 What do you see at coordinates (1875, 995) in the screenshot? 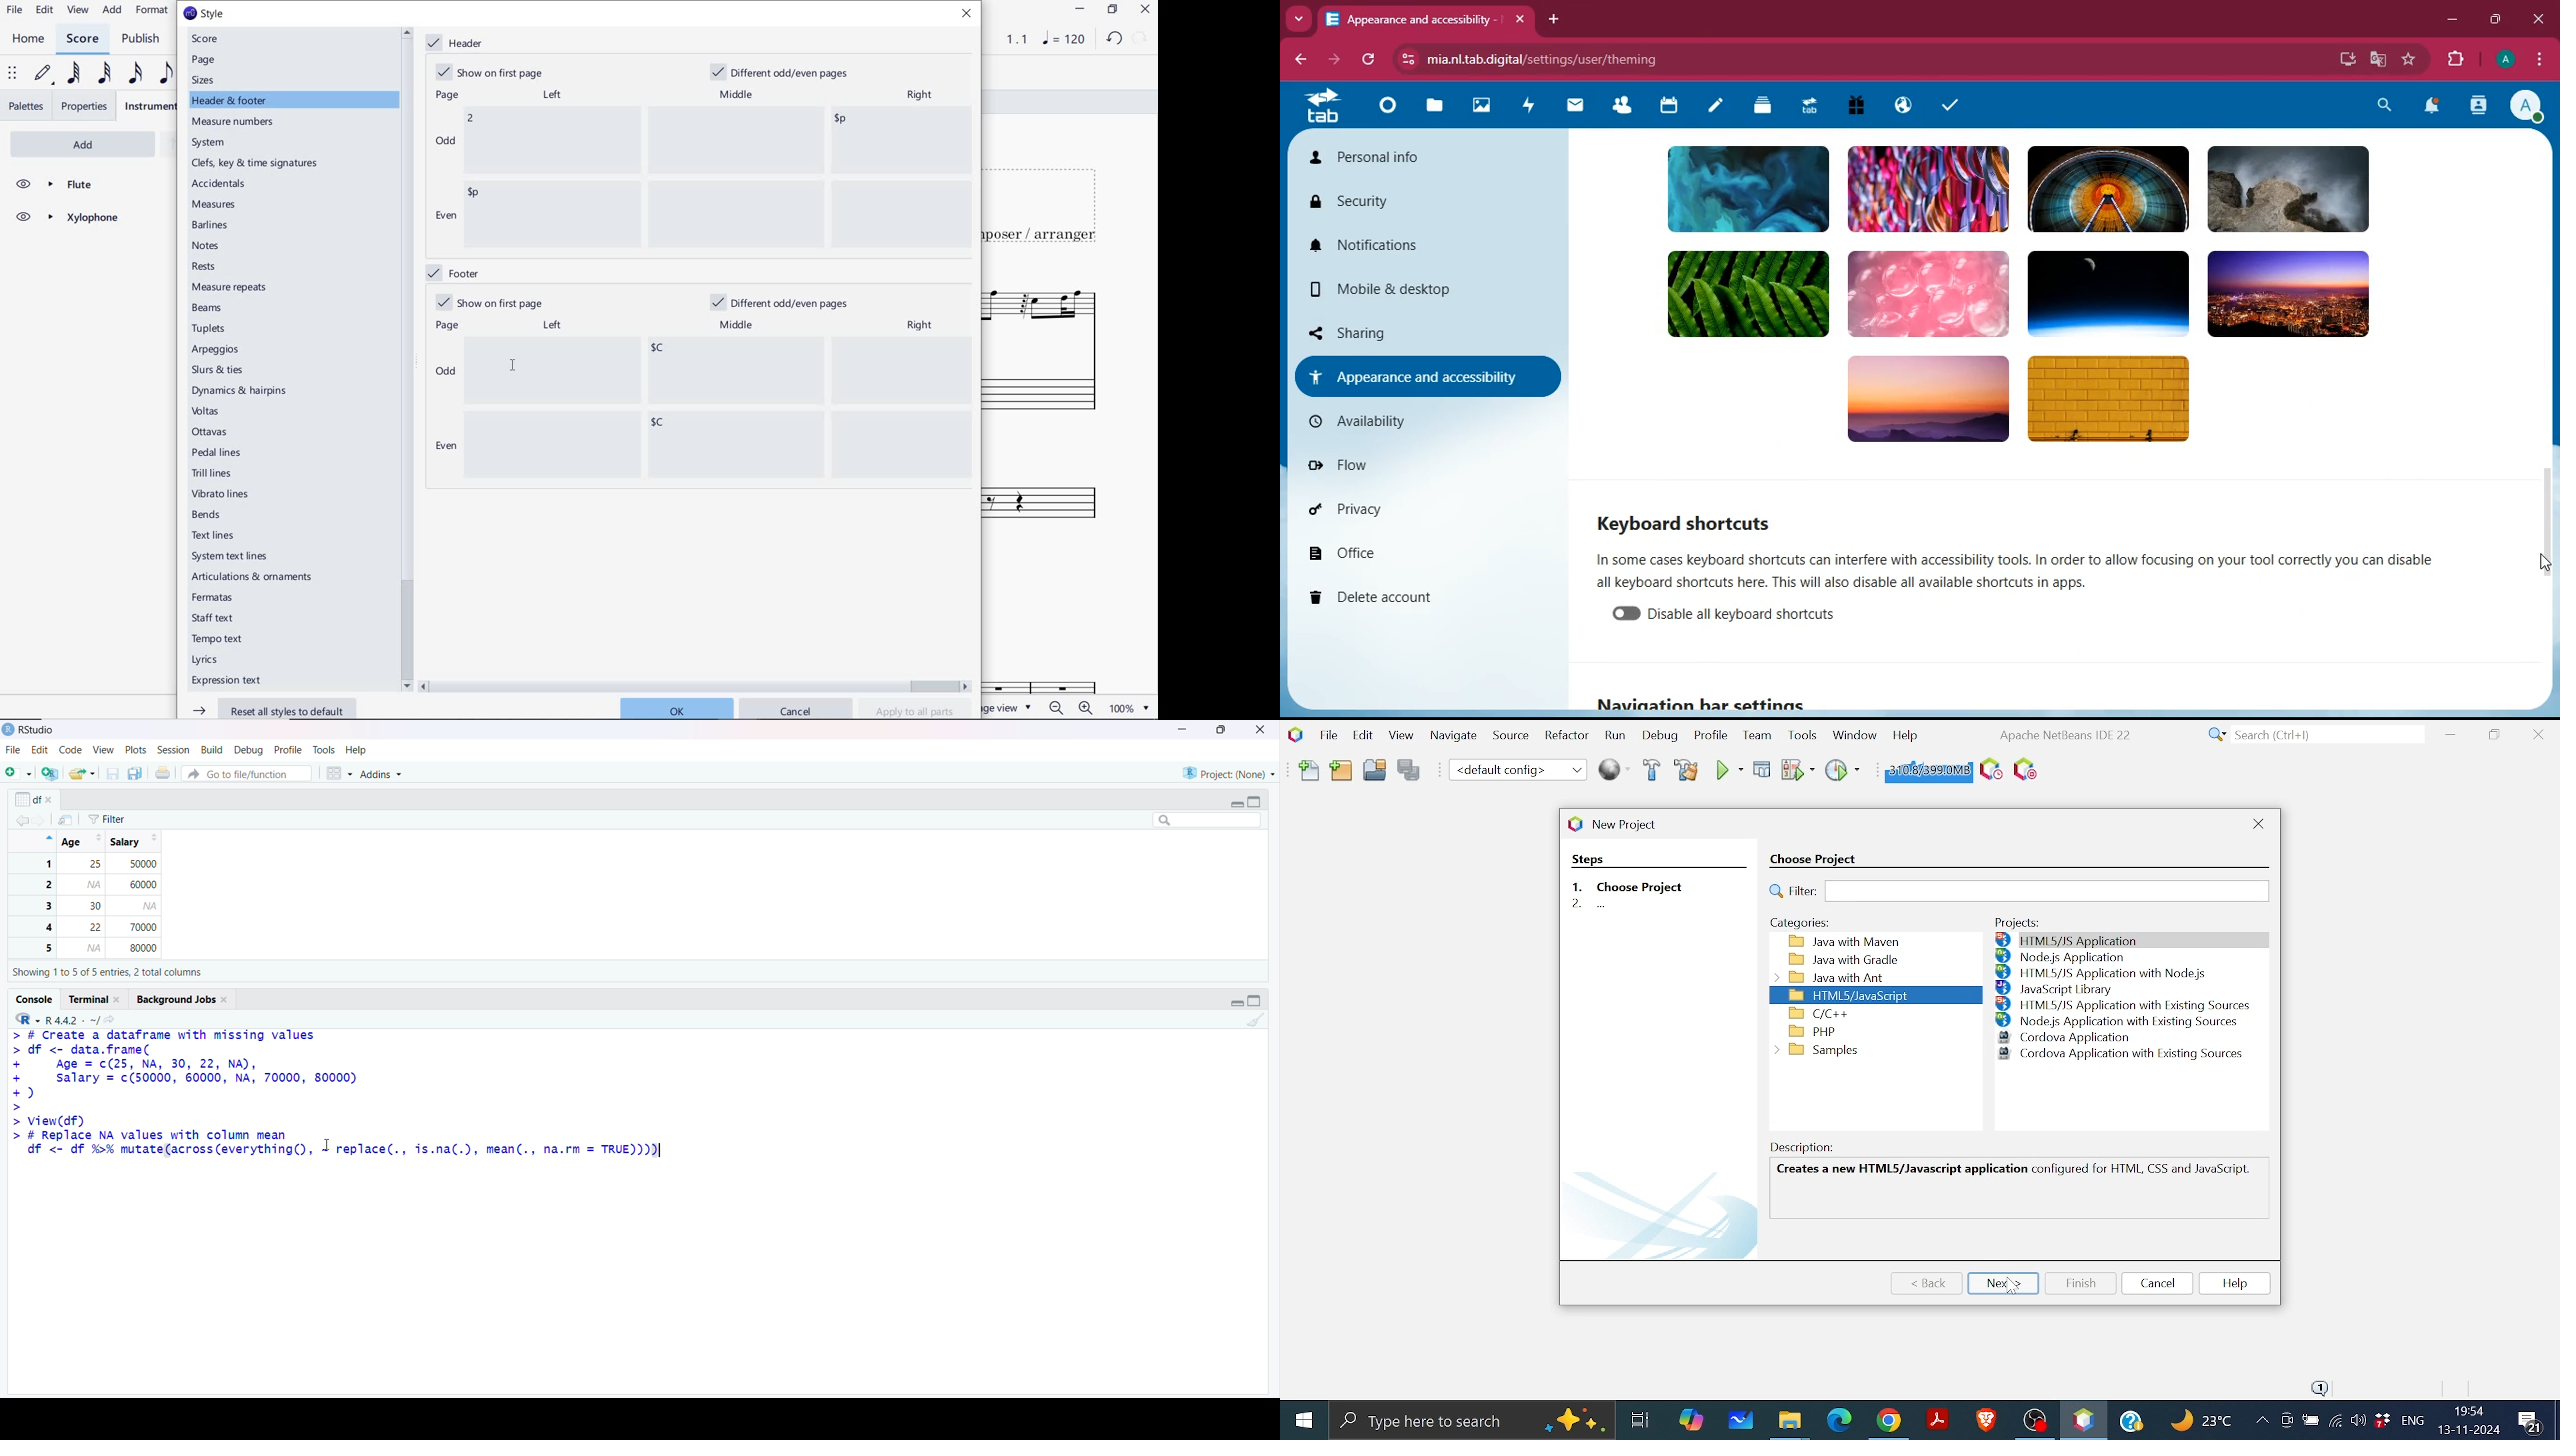
I see `HTML/JAVA script` at bounding box center [1875, 995].